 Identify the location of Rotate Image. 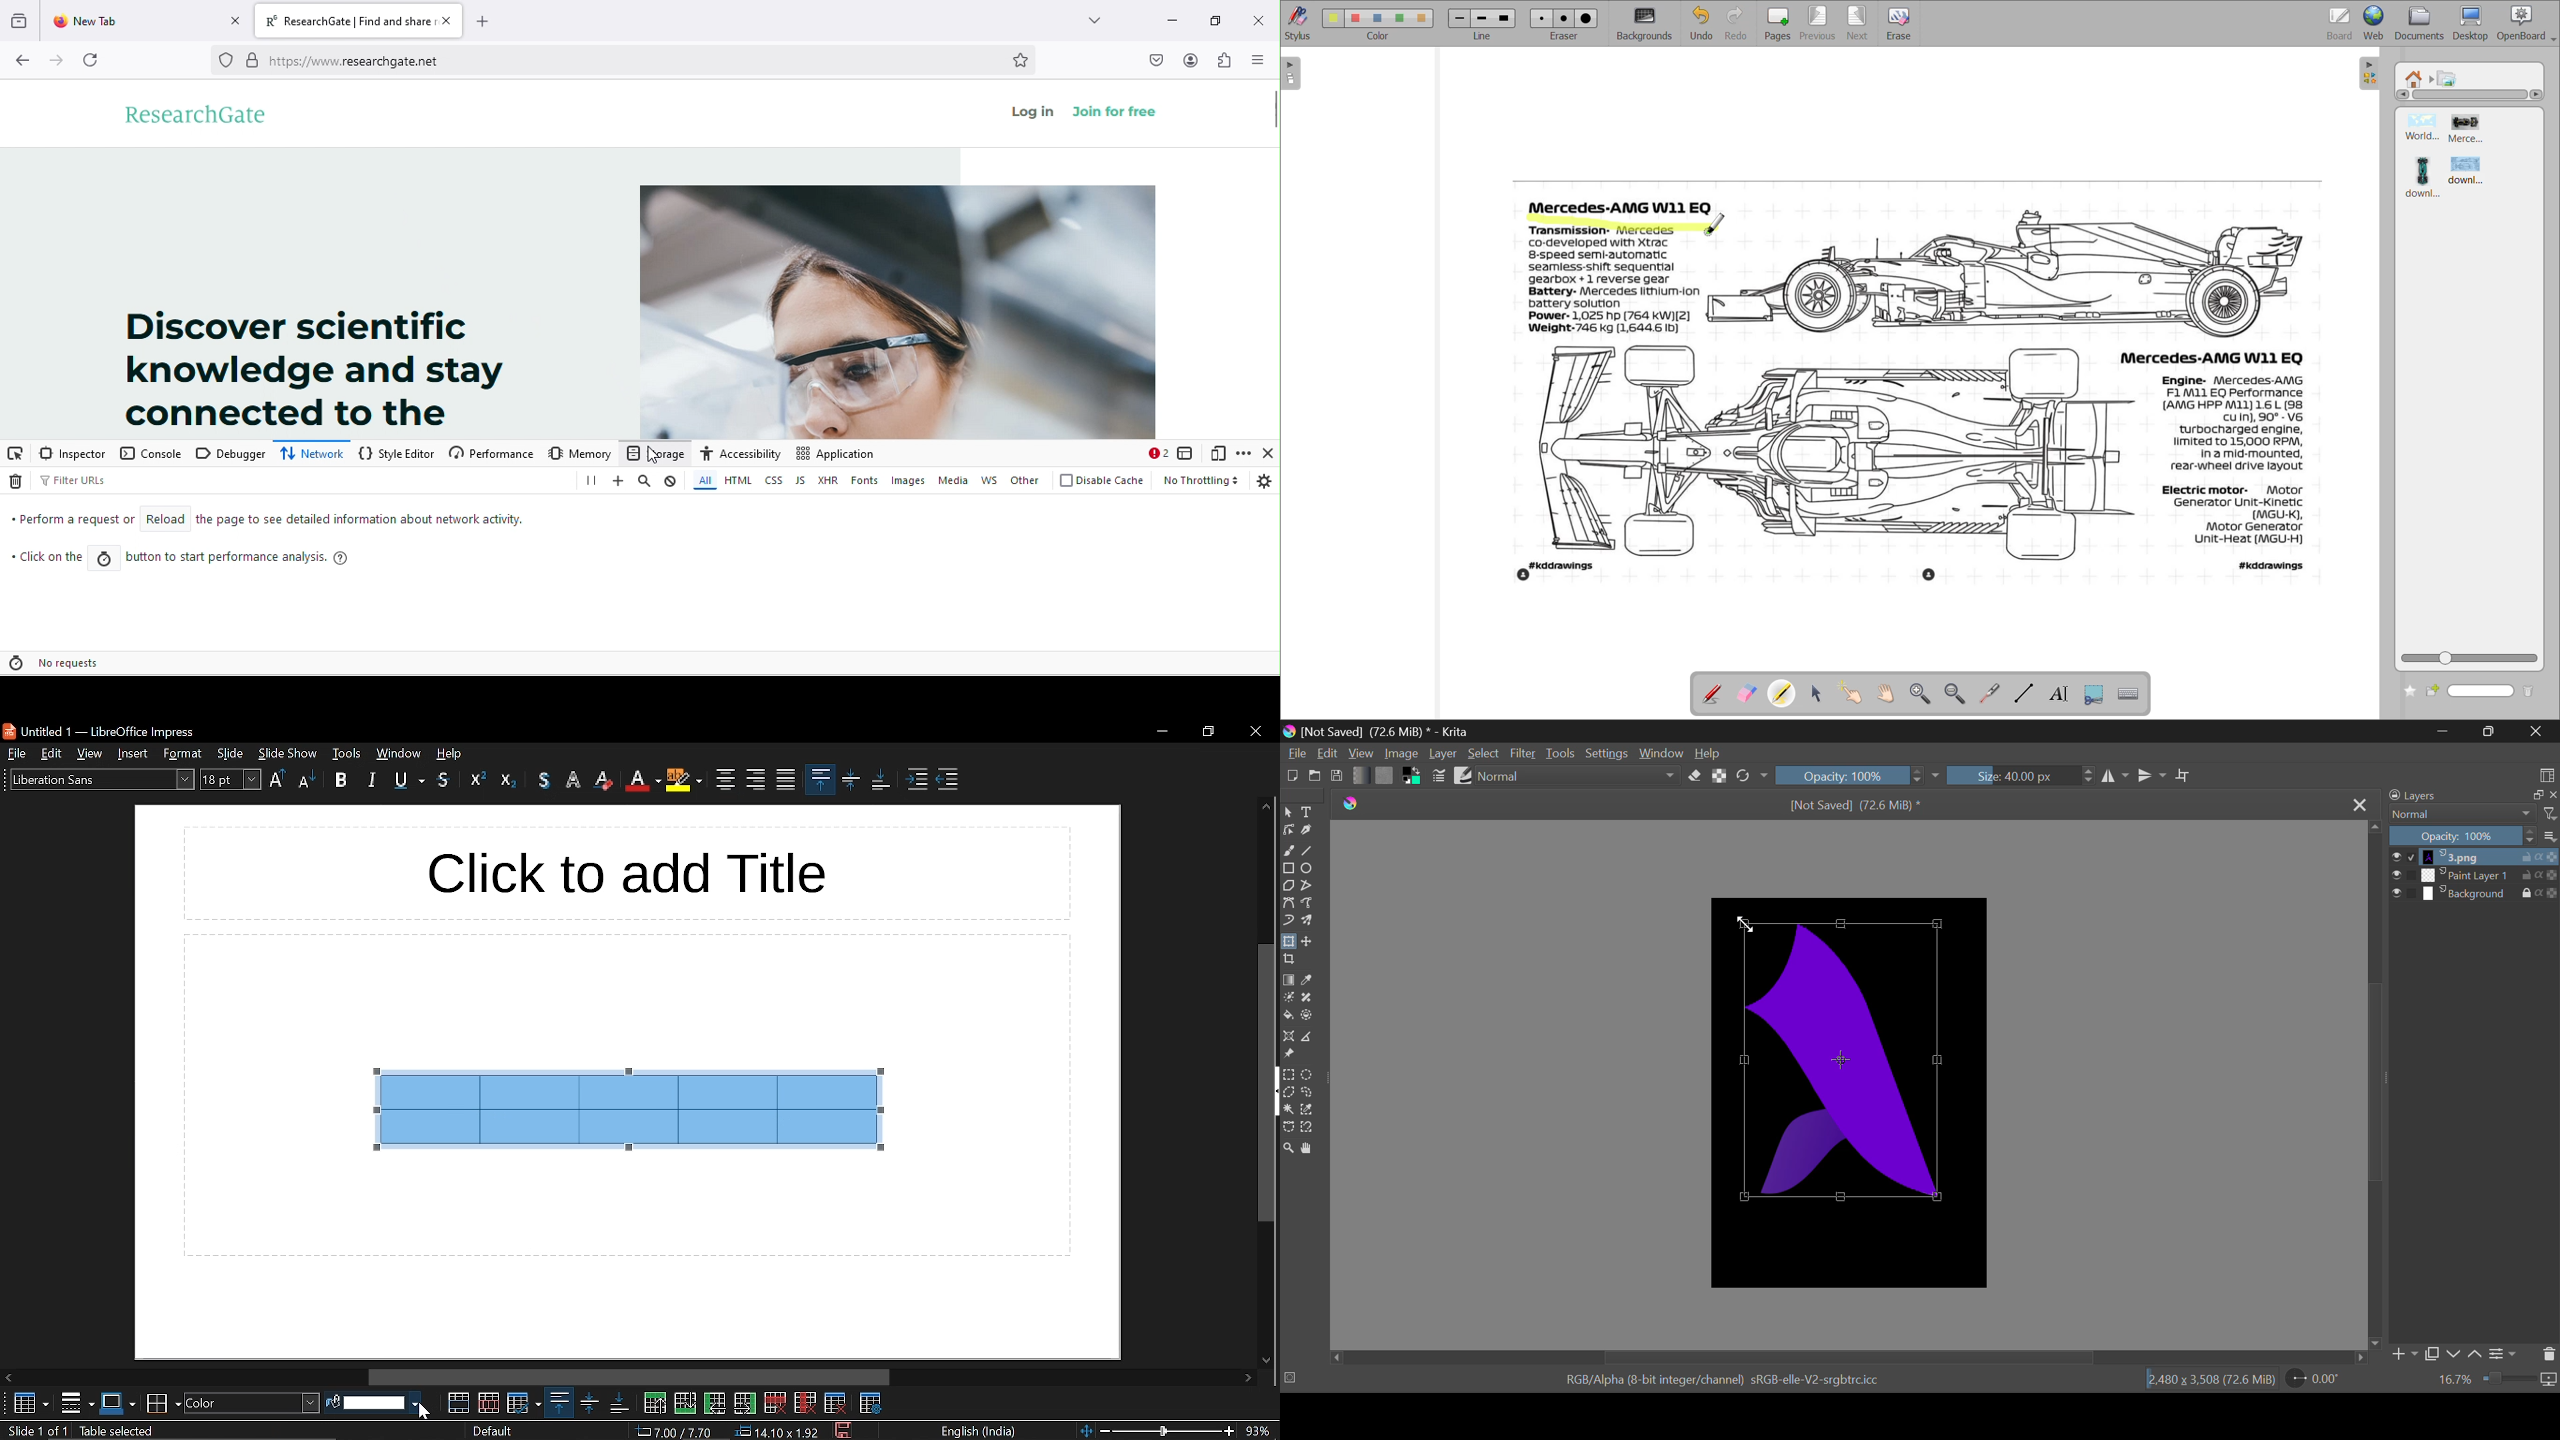
(1753, 776).